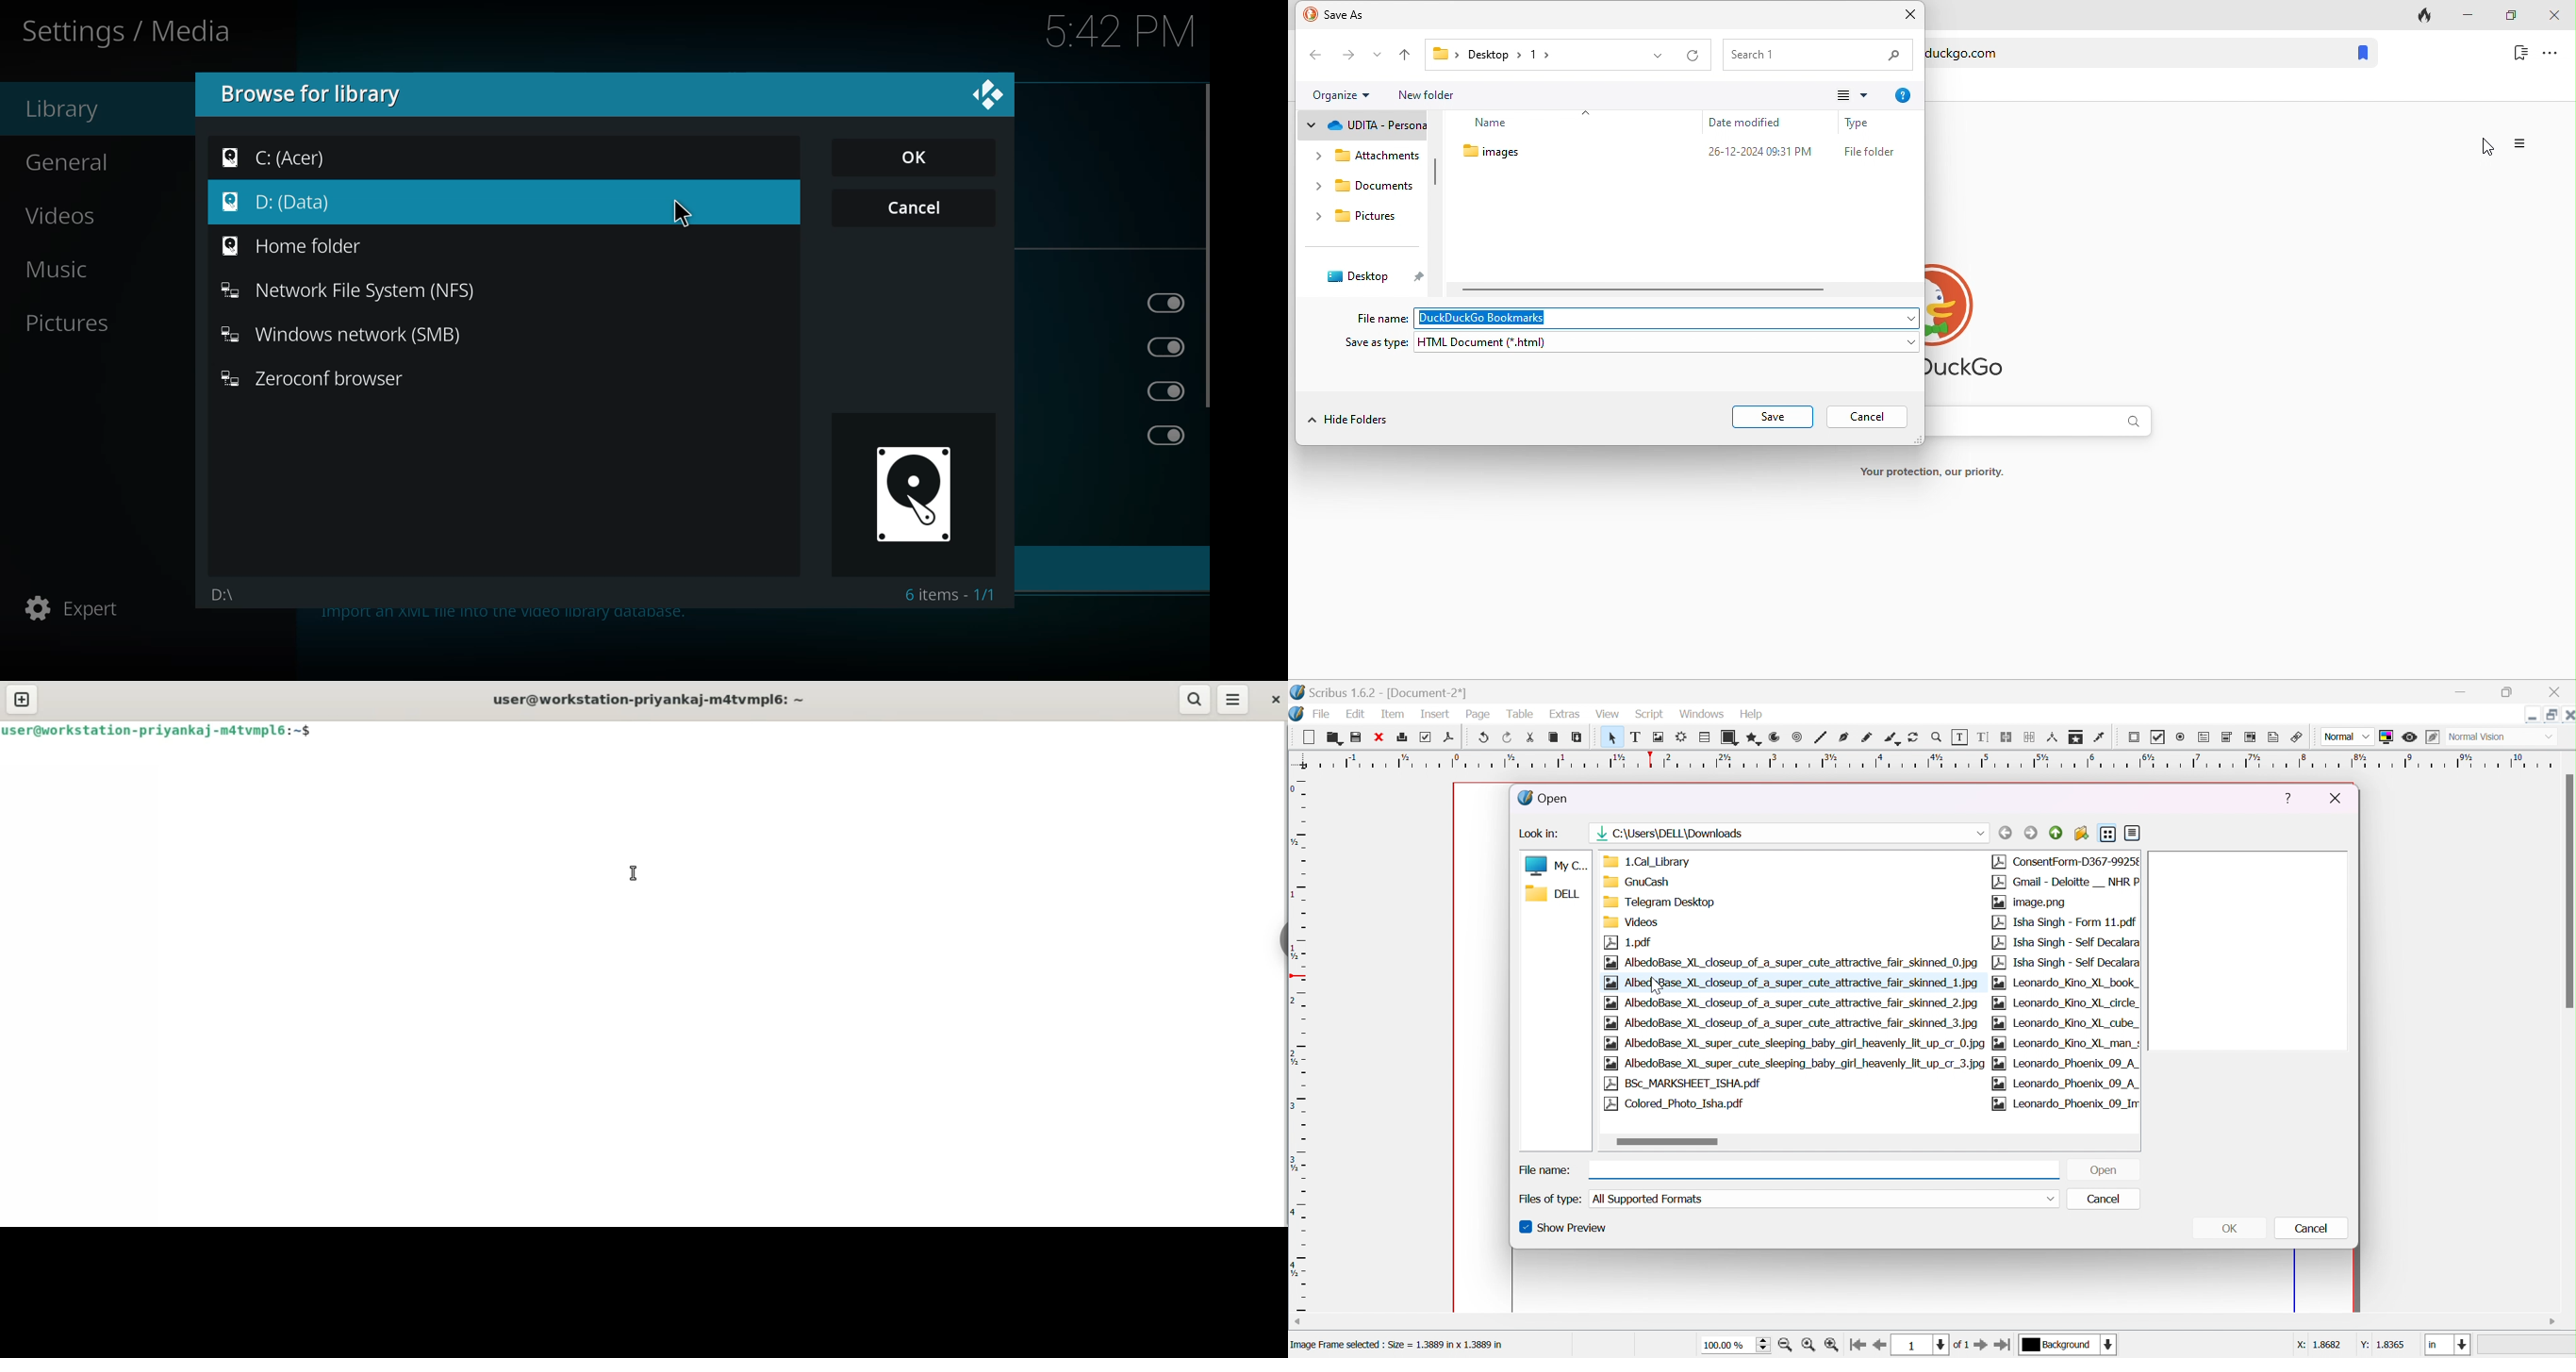 The image size is (2576, 1372). I want to click on go to next page, so click(1980, 1345).